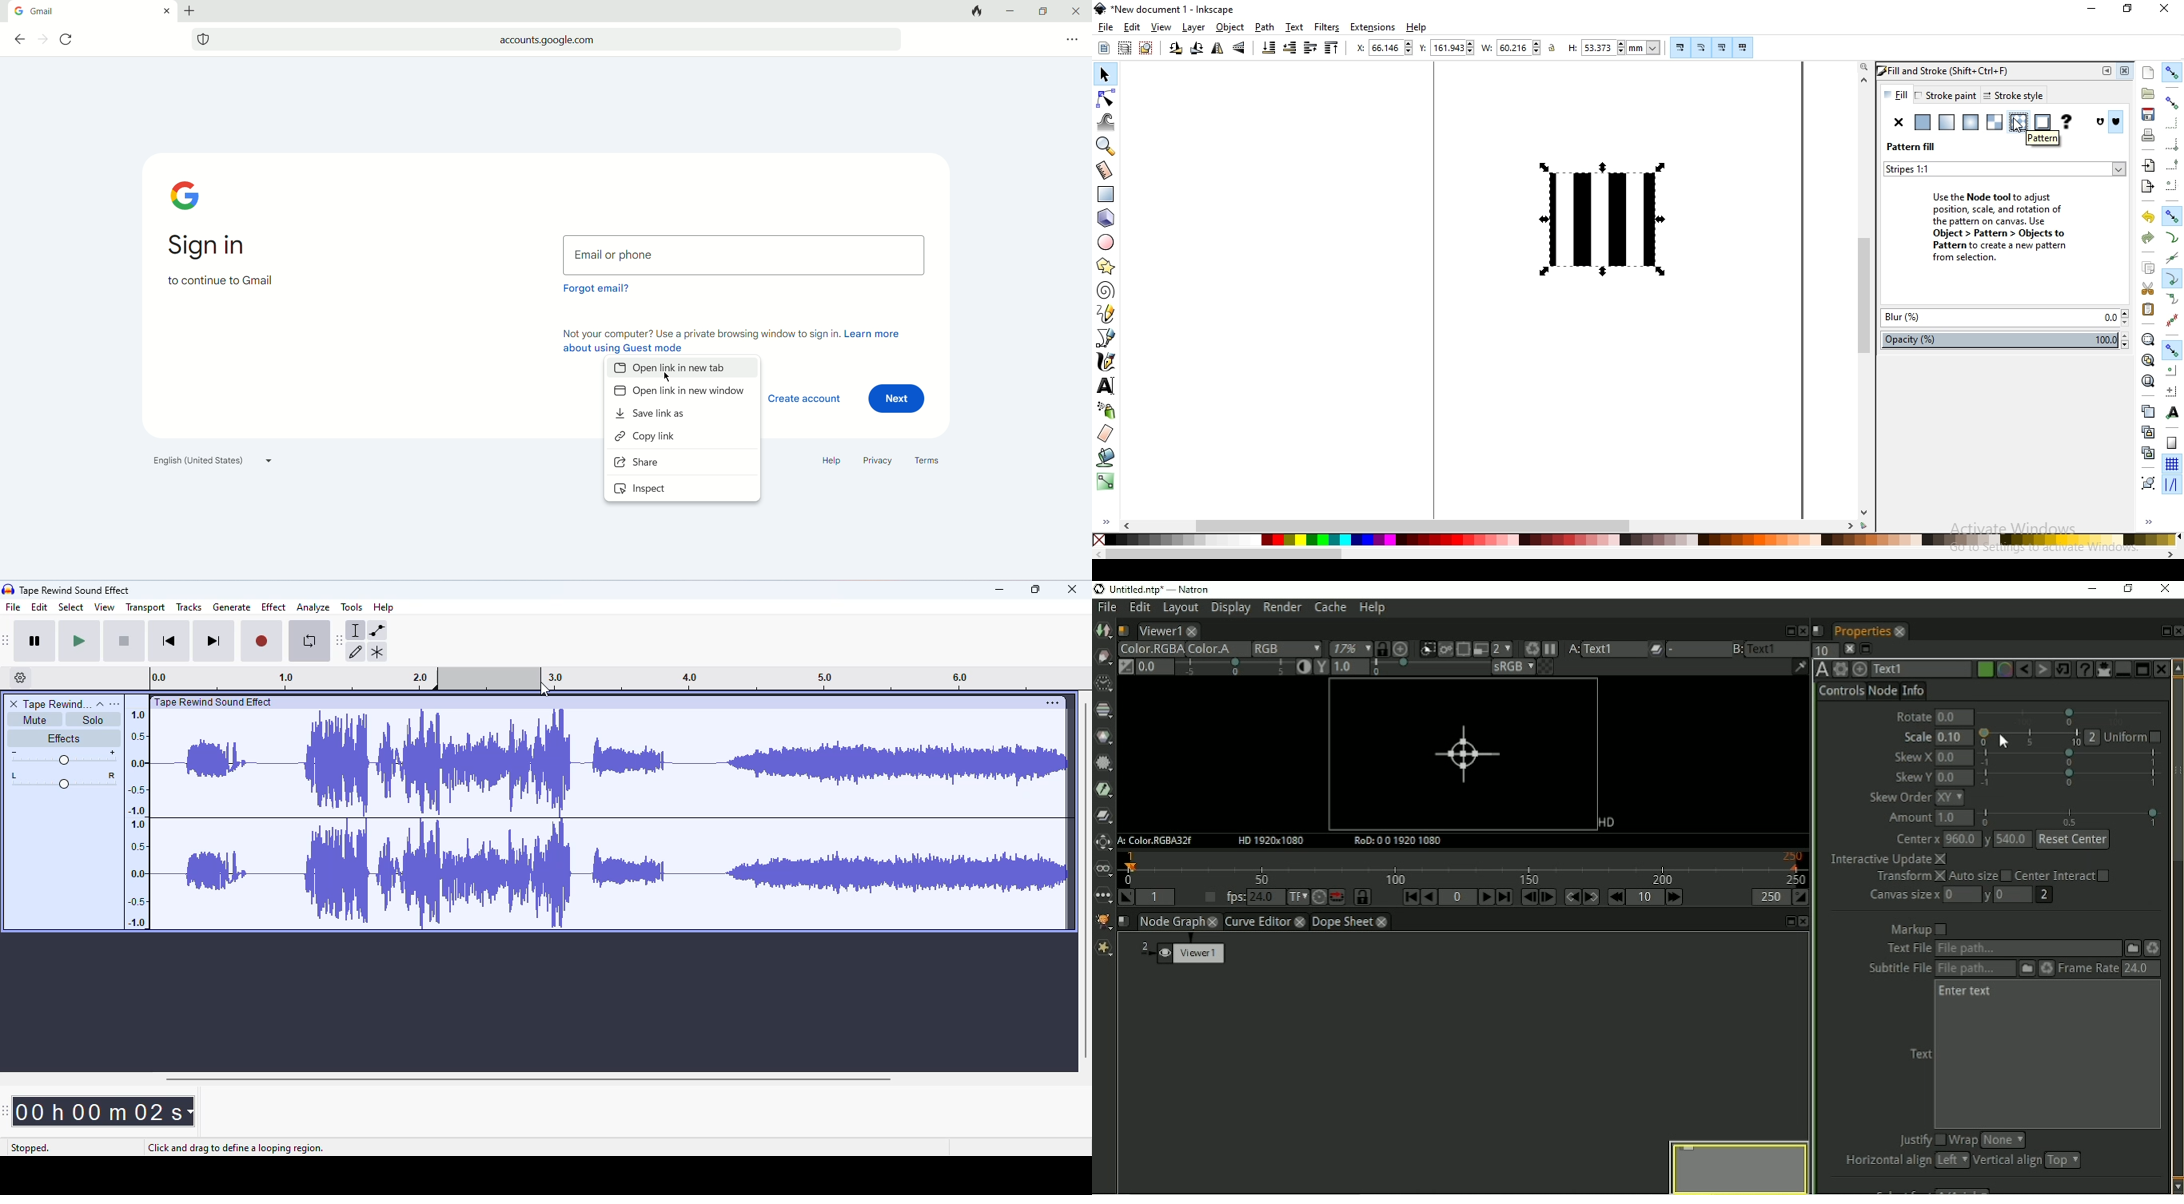  I want to click on pause, so click(37, 641).